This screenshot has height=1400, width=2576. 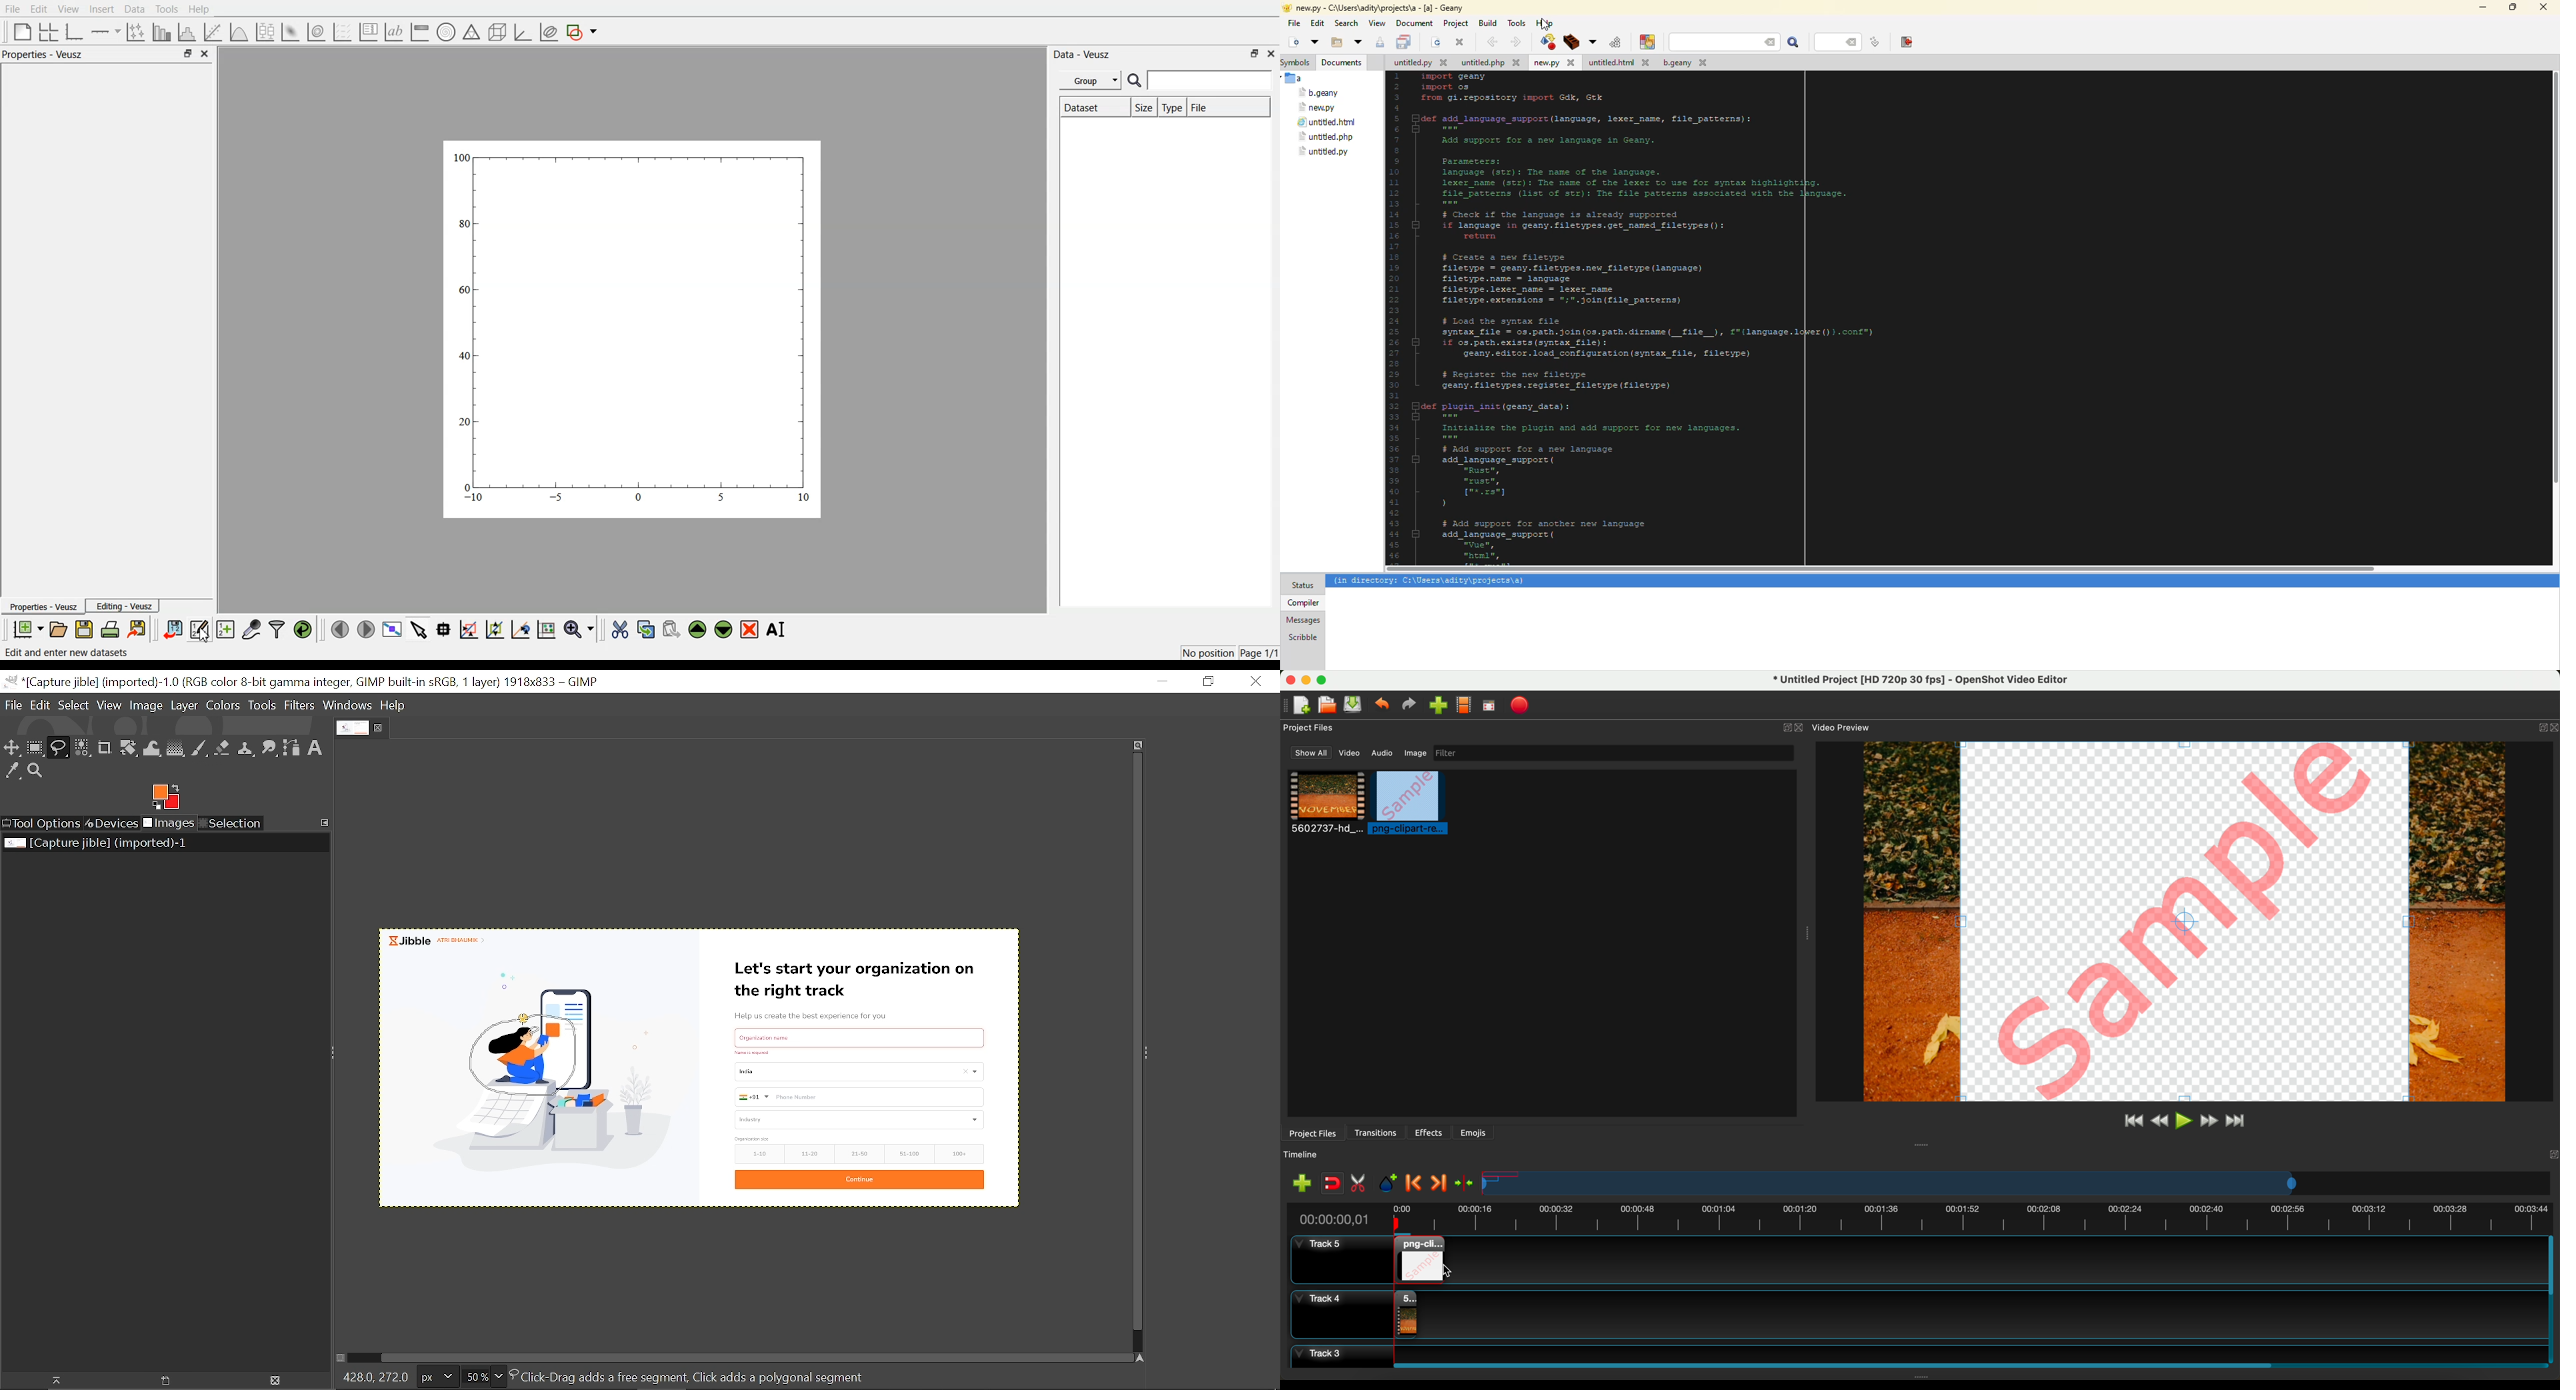 I want to click on move right, so click(x=365, y=628).